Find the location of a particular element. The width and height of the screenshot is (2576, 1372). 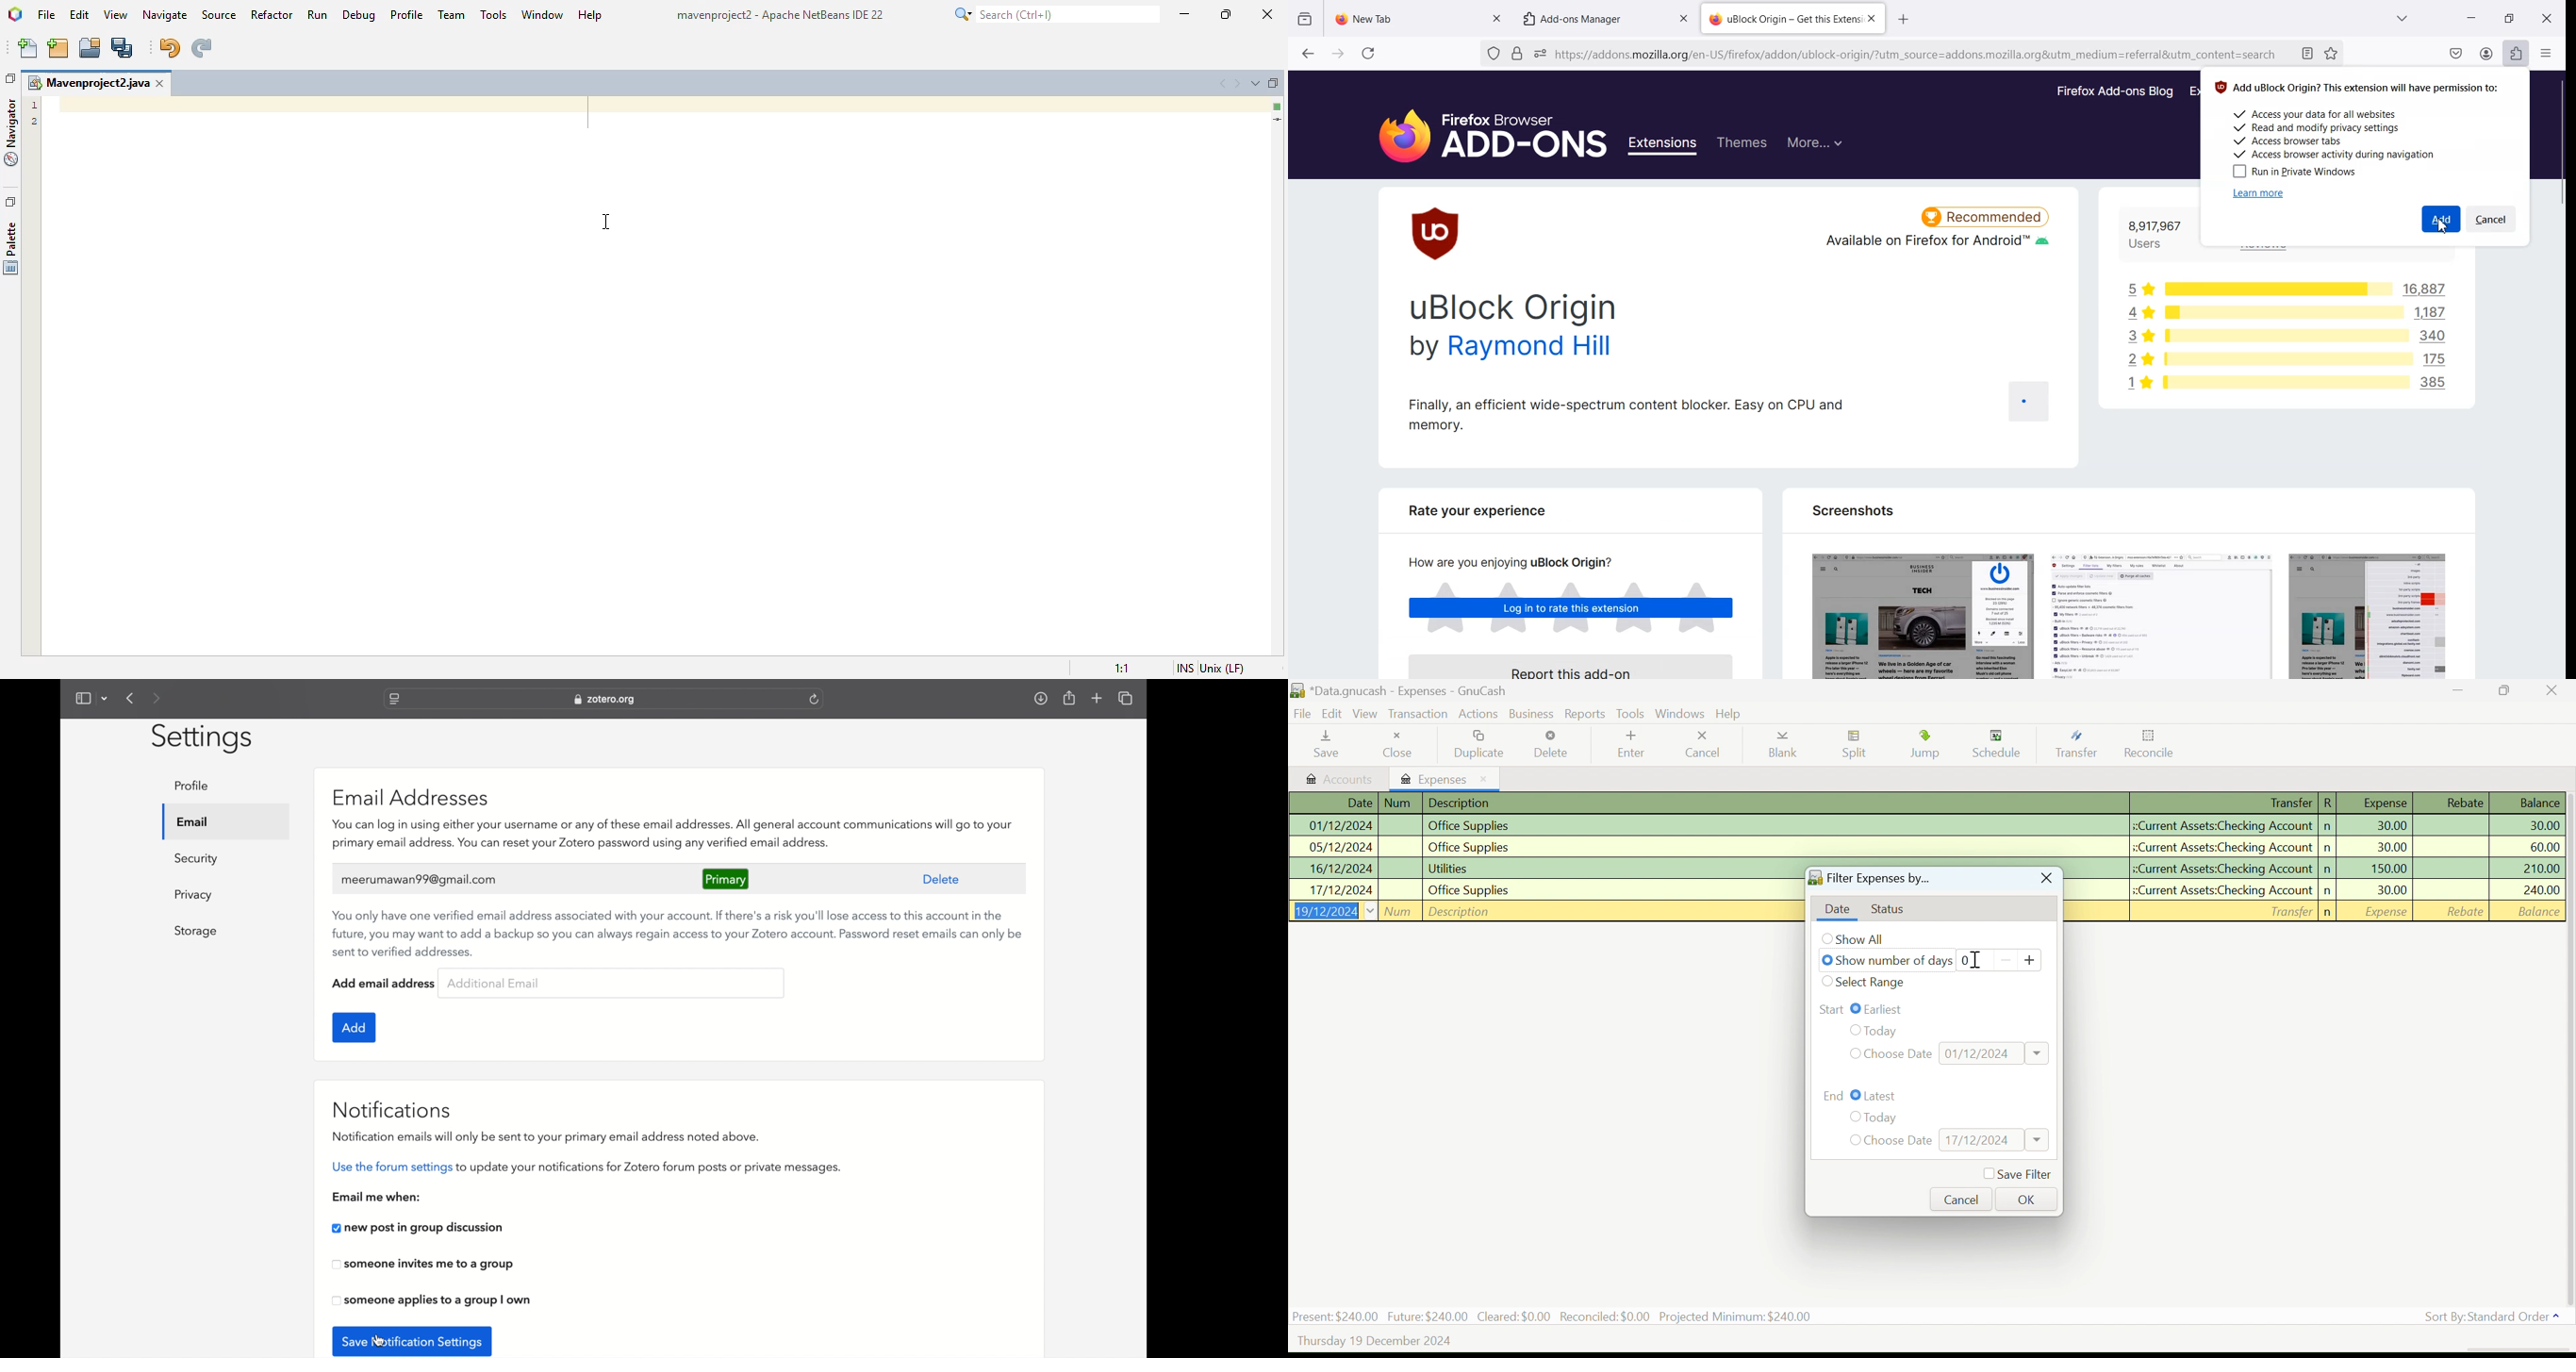

rating bar is located at coordinates (2283, 337).